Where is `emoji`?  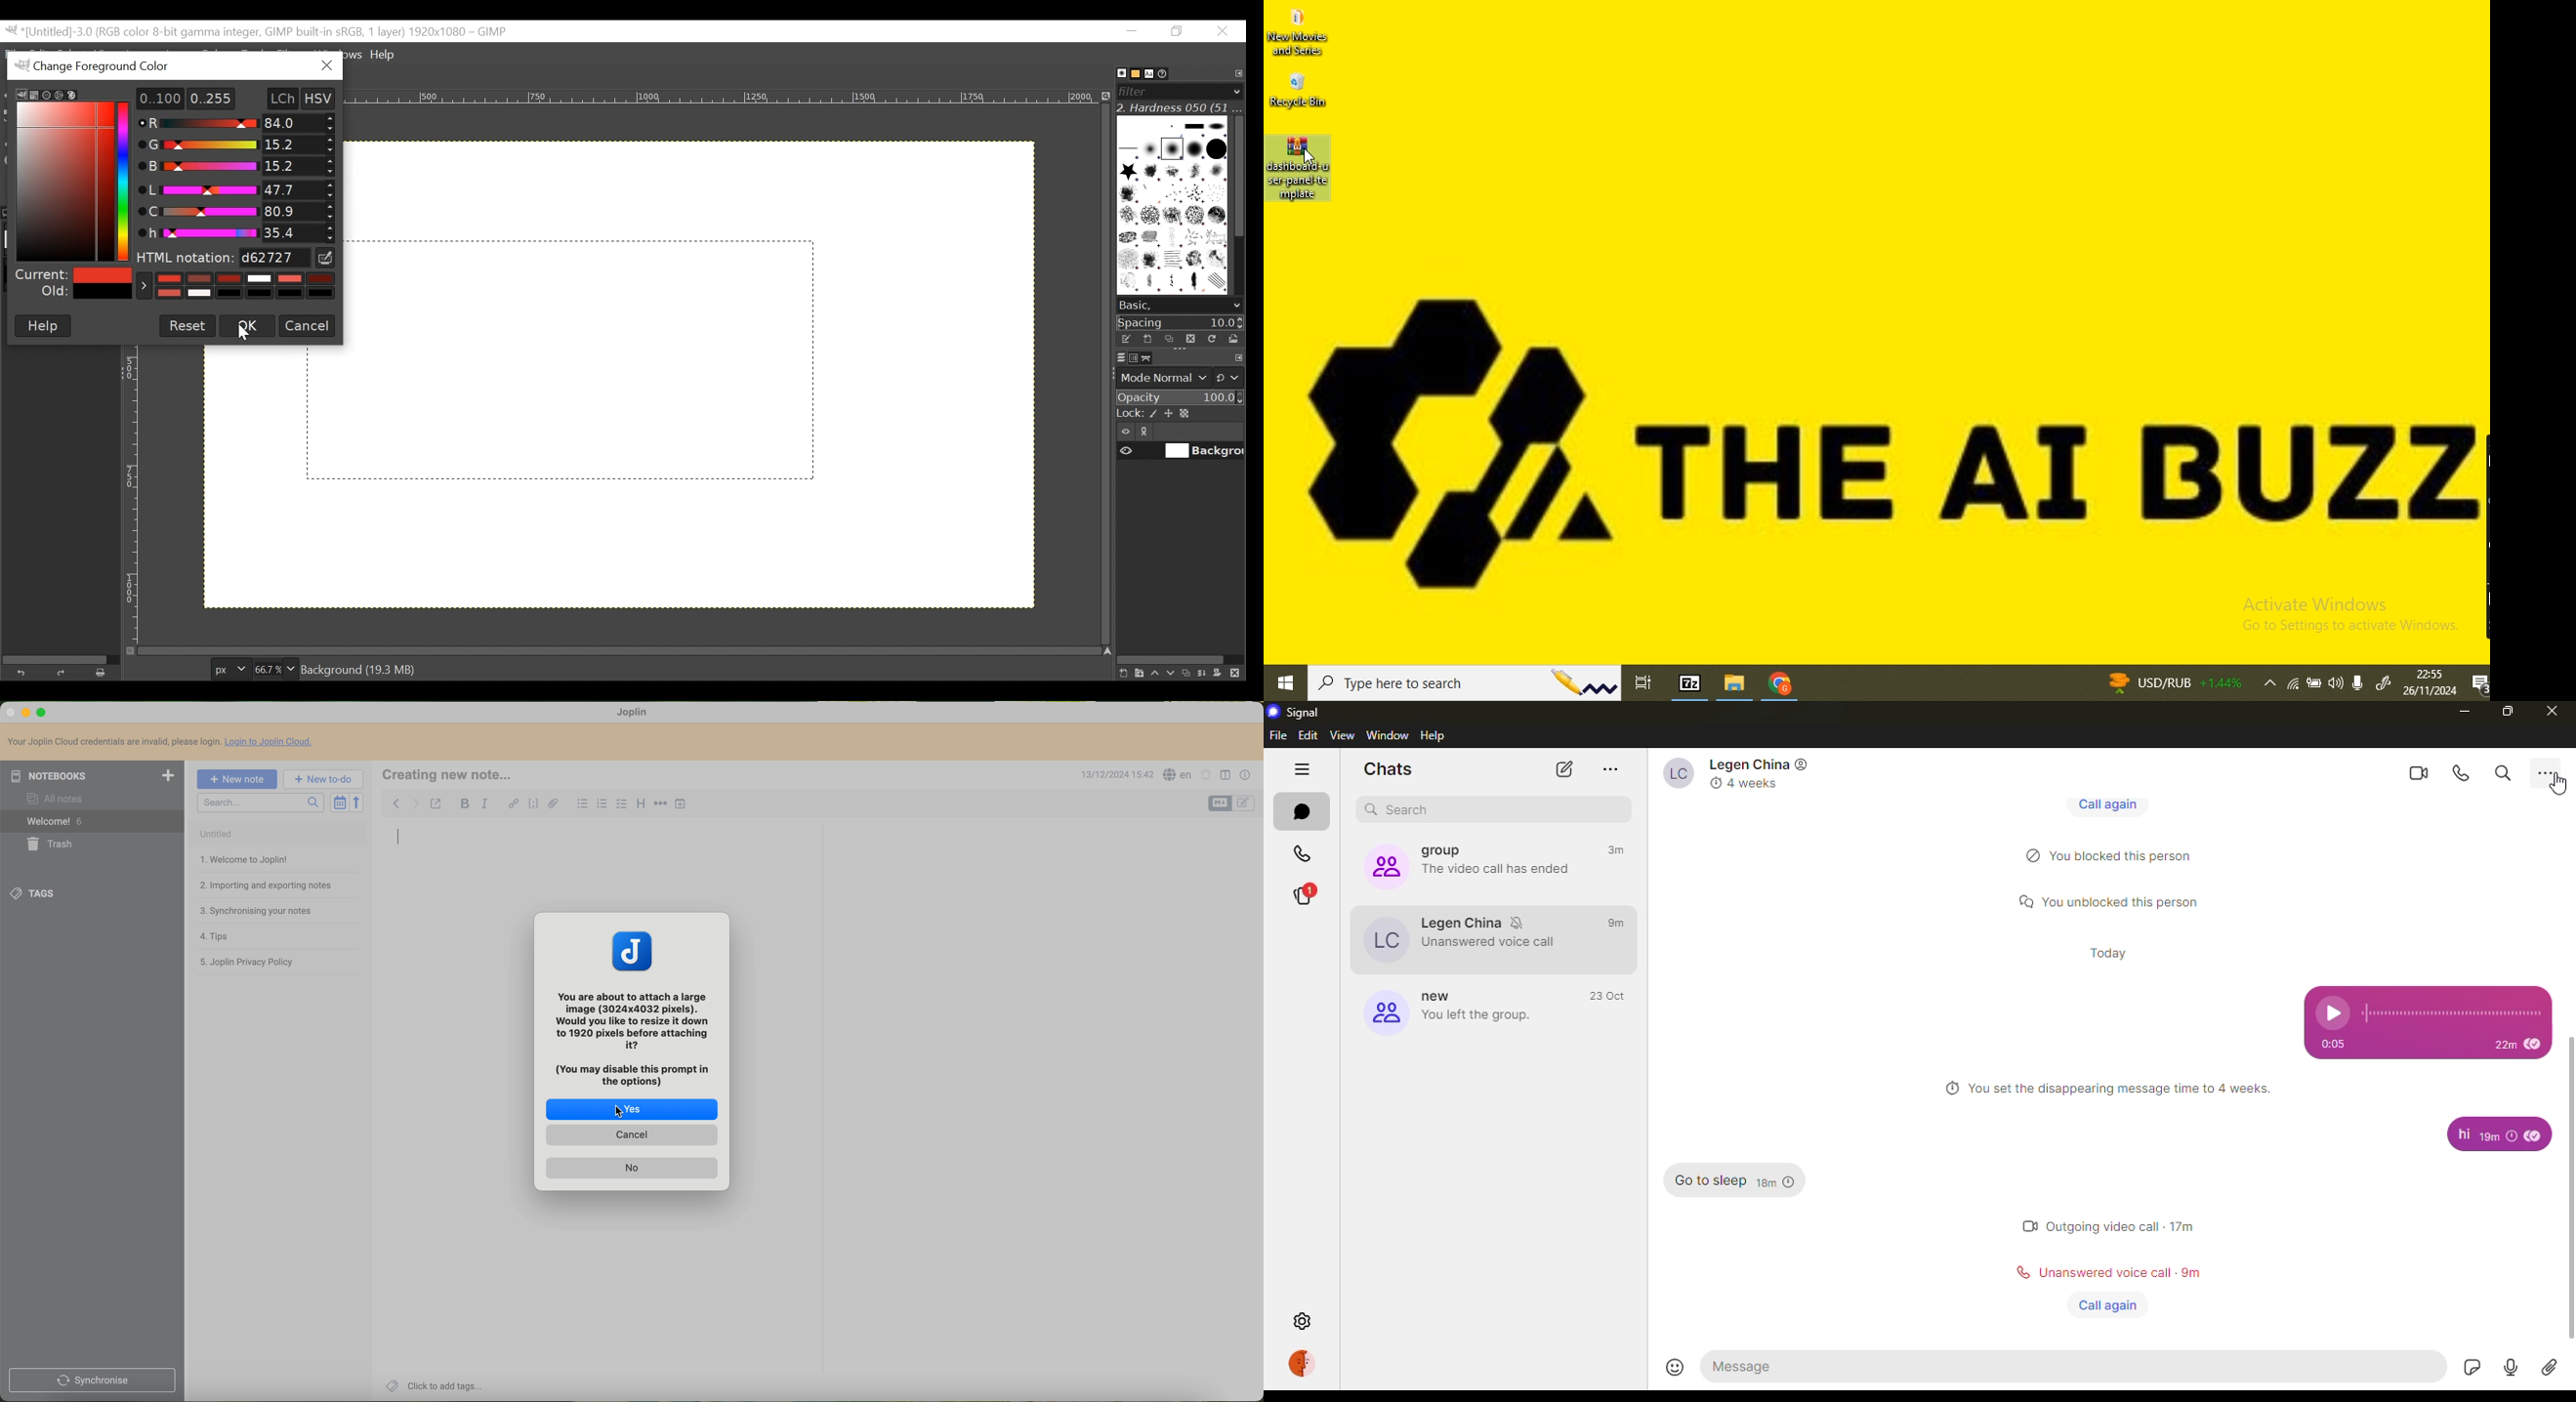
emoji is located at coordinates (1670, 1367).